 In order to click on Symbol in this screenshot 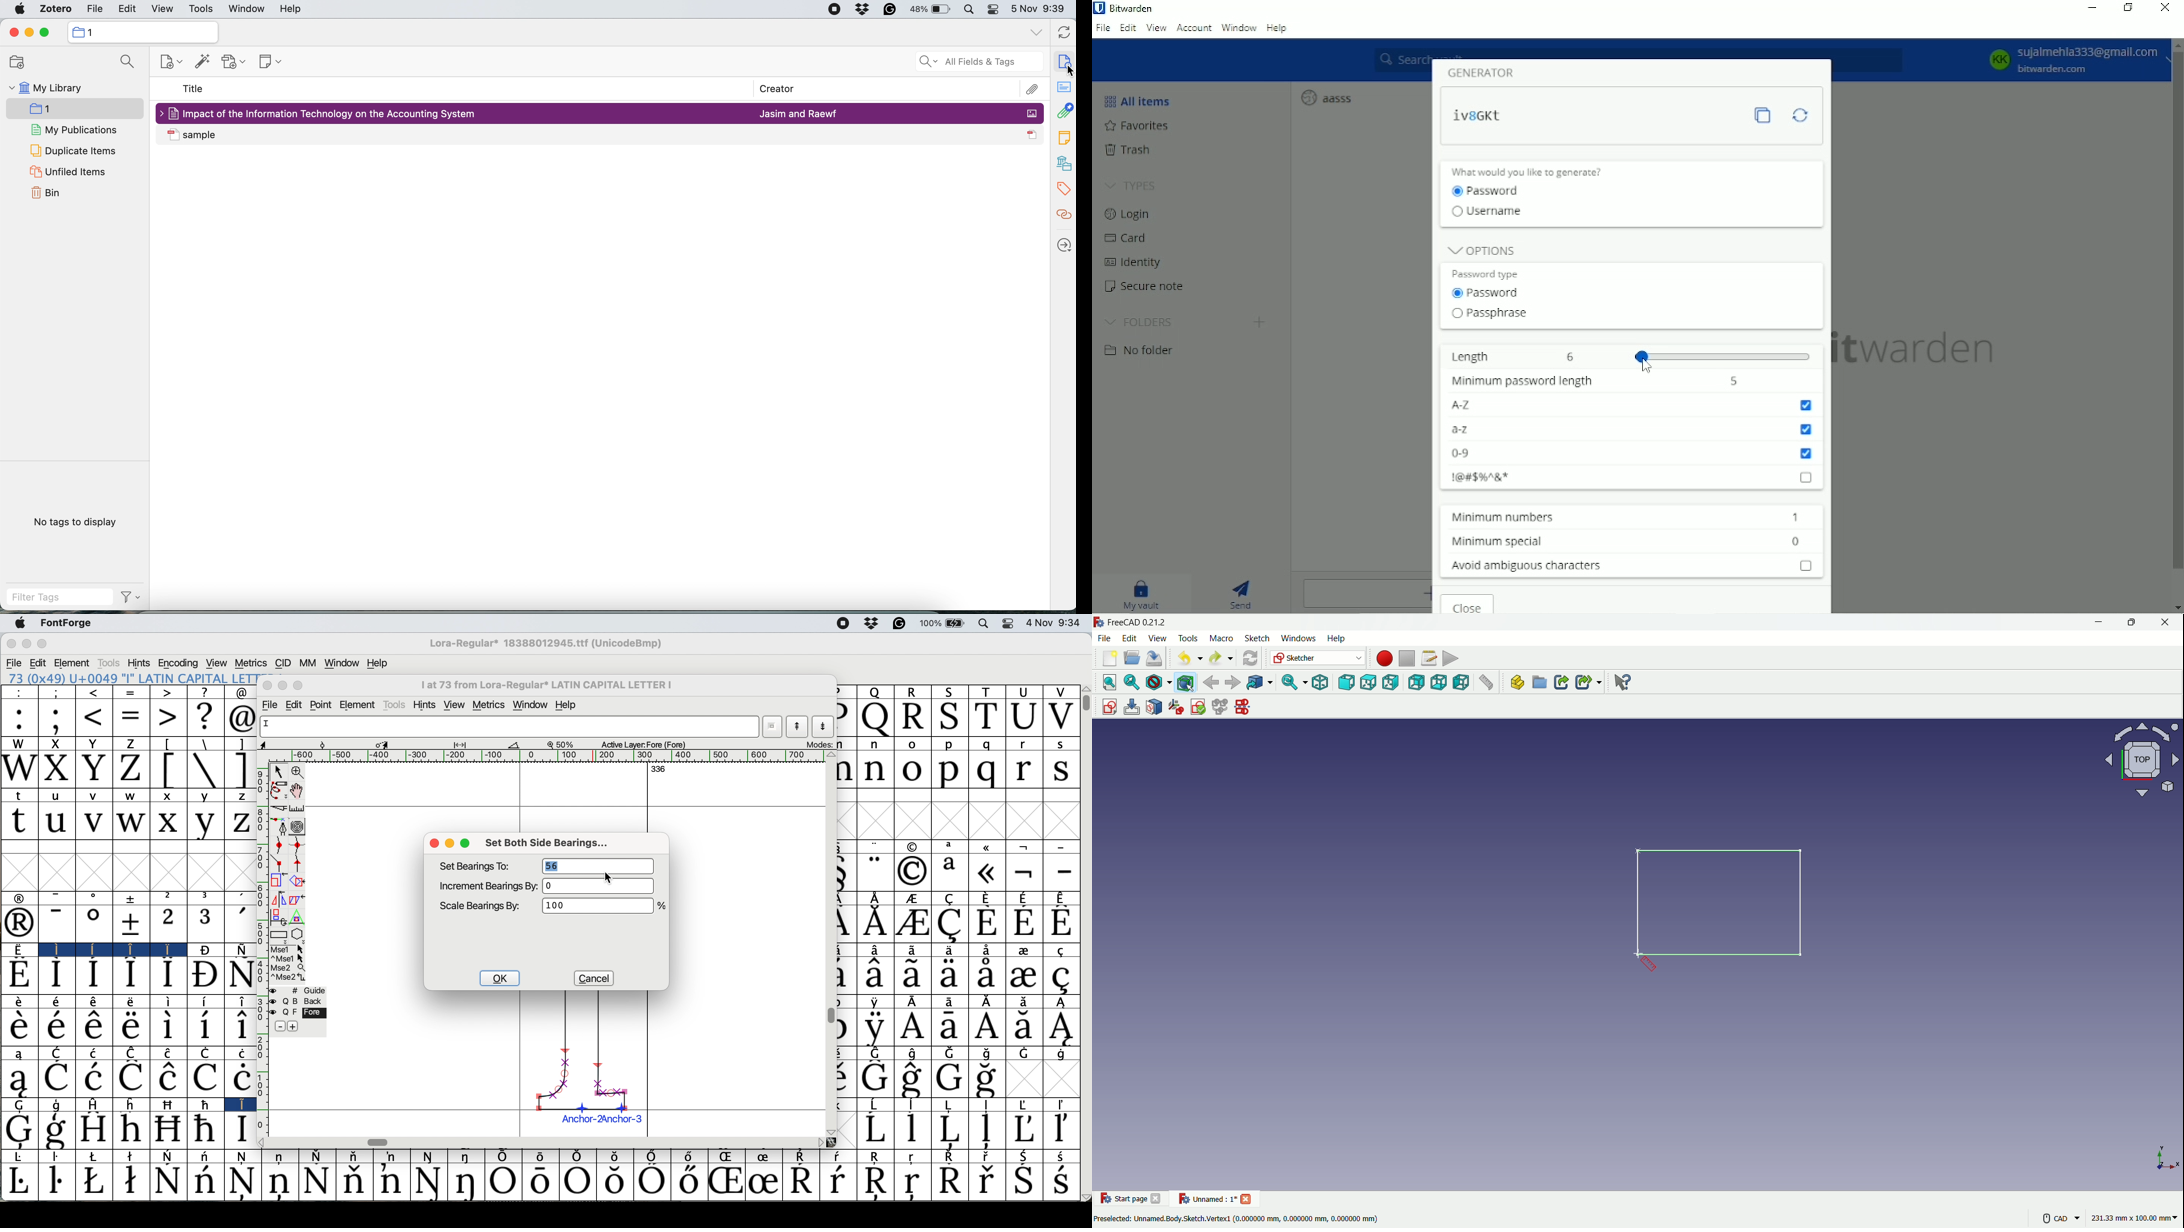, I will do `click(875, 951)`.